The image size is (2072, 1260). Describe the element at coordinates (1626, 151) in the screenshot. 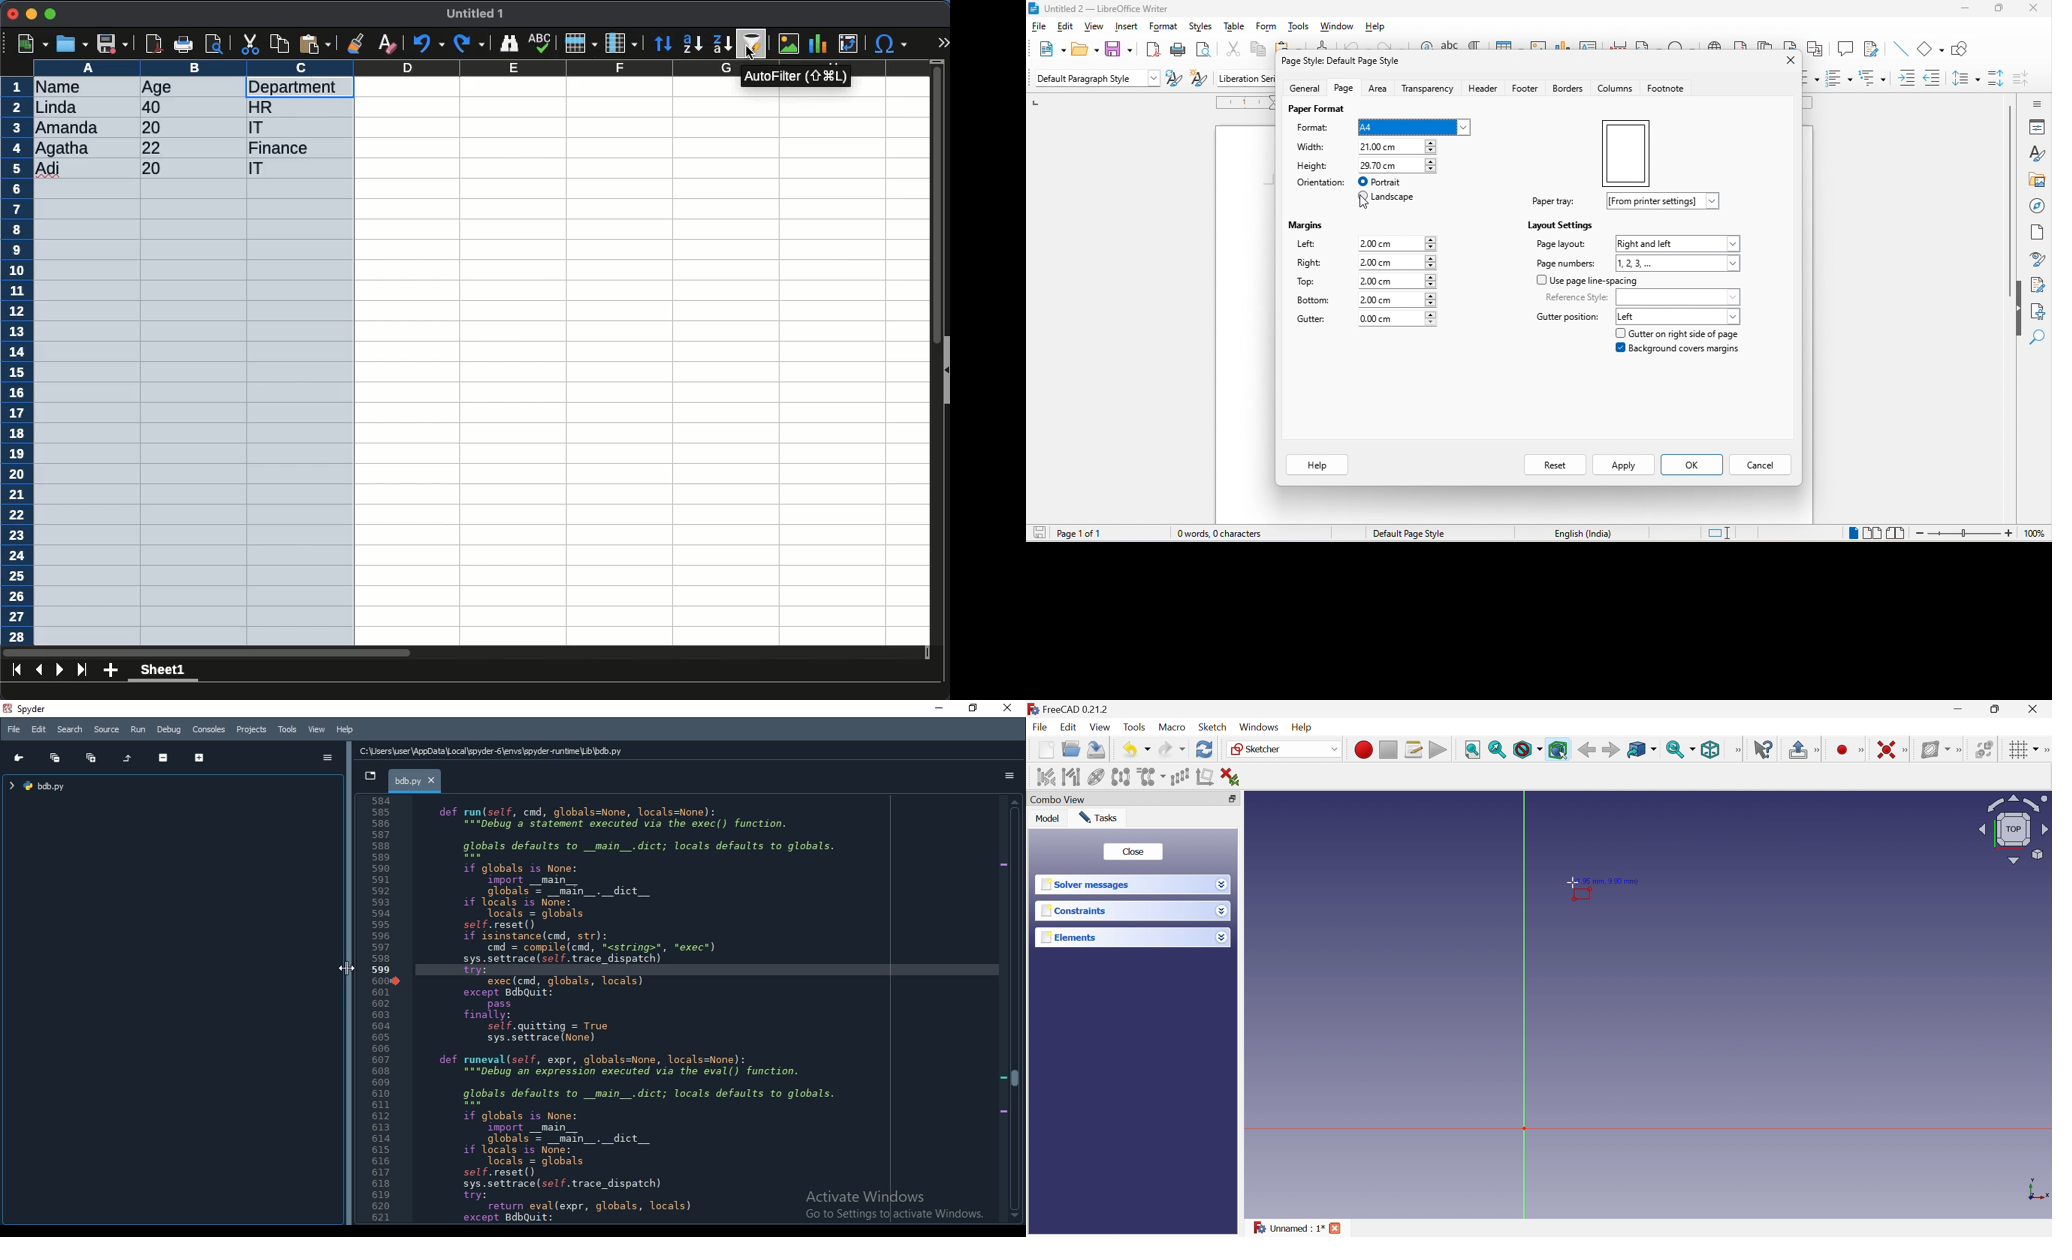

I see `page` at that location.